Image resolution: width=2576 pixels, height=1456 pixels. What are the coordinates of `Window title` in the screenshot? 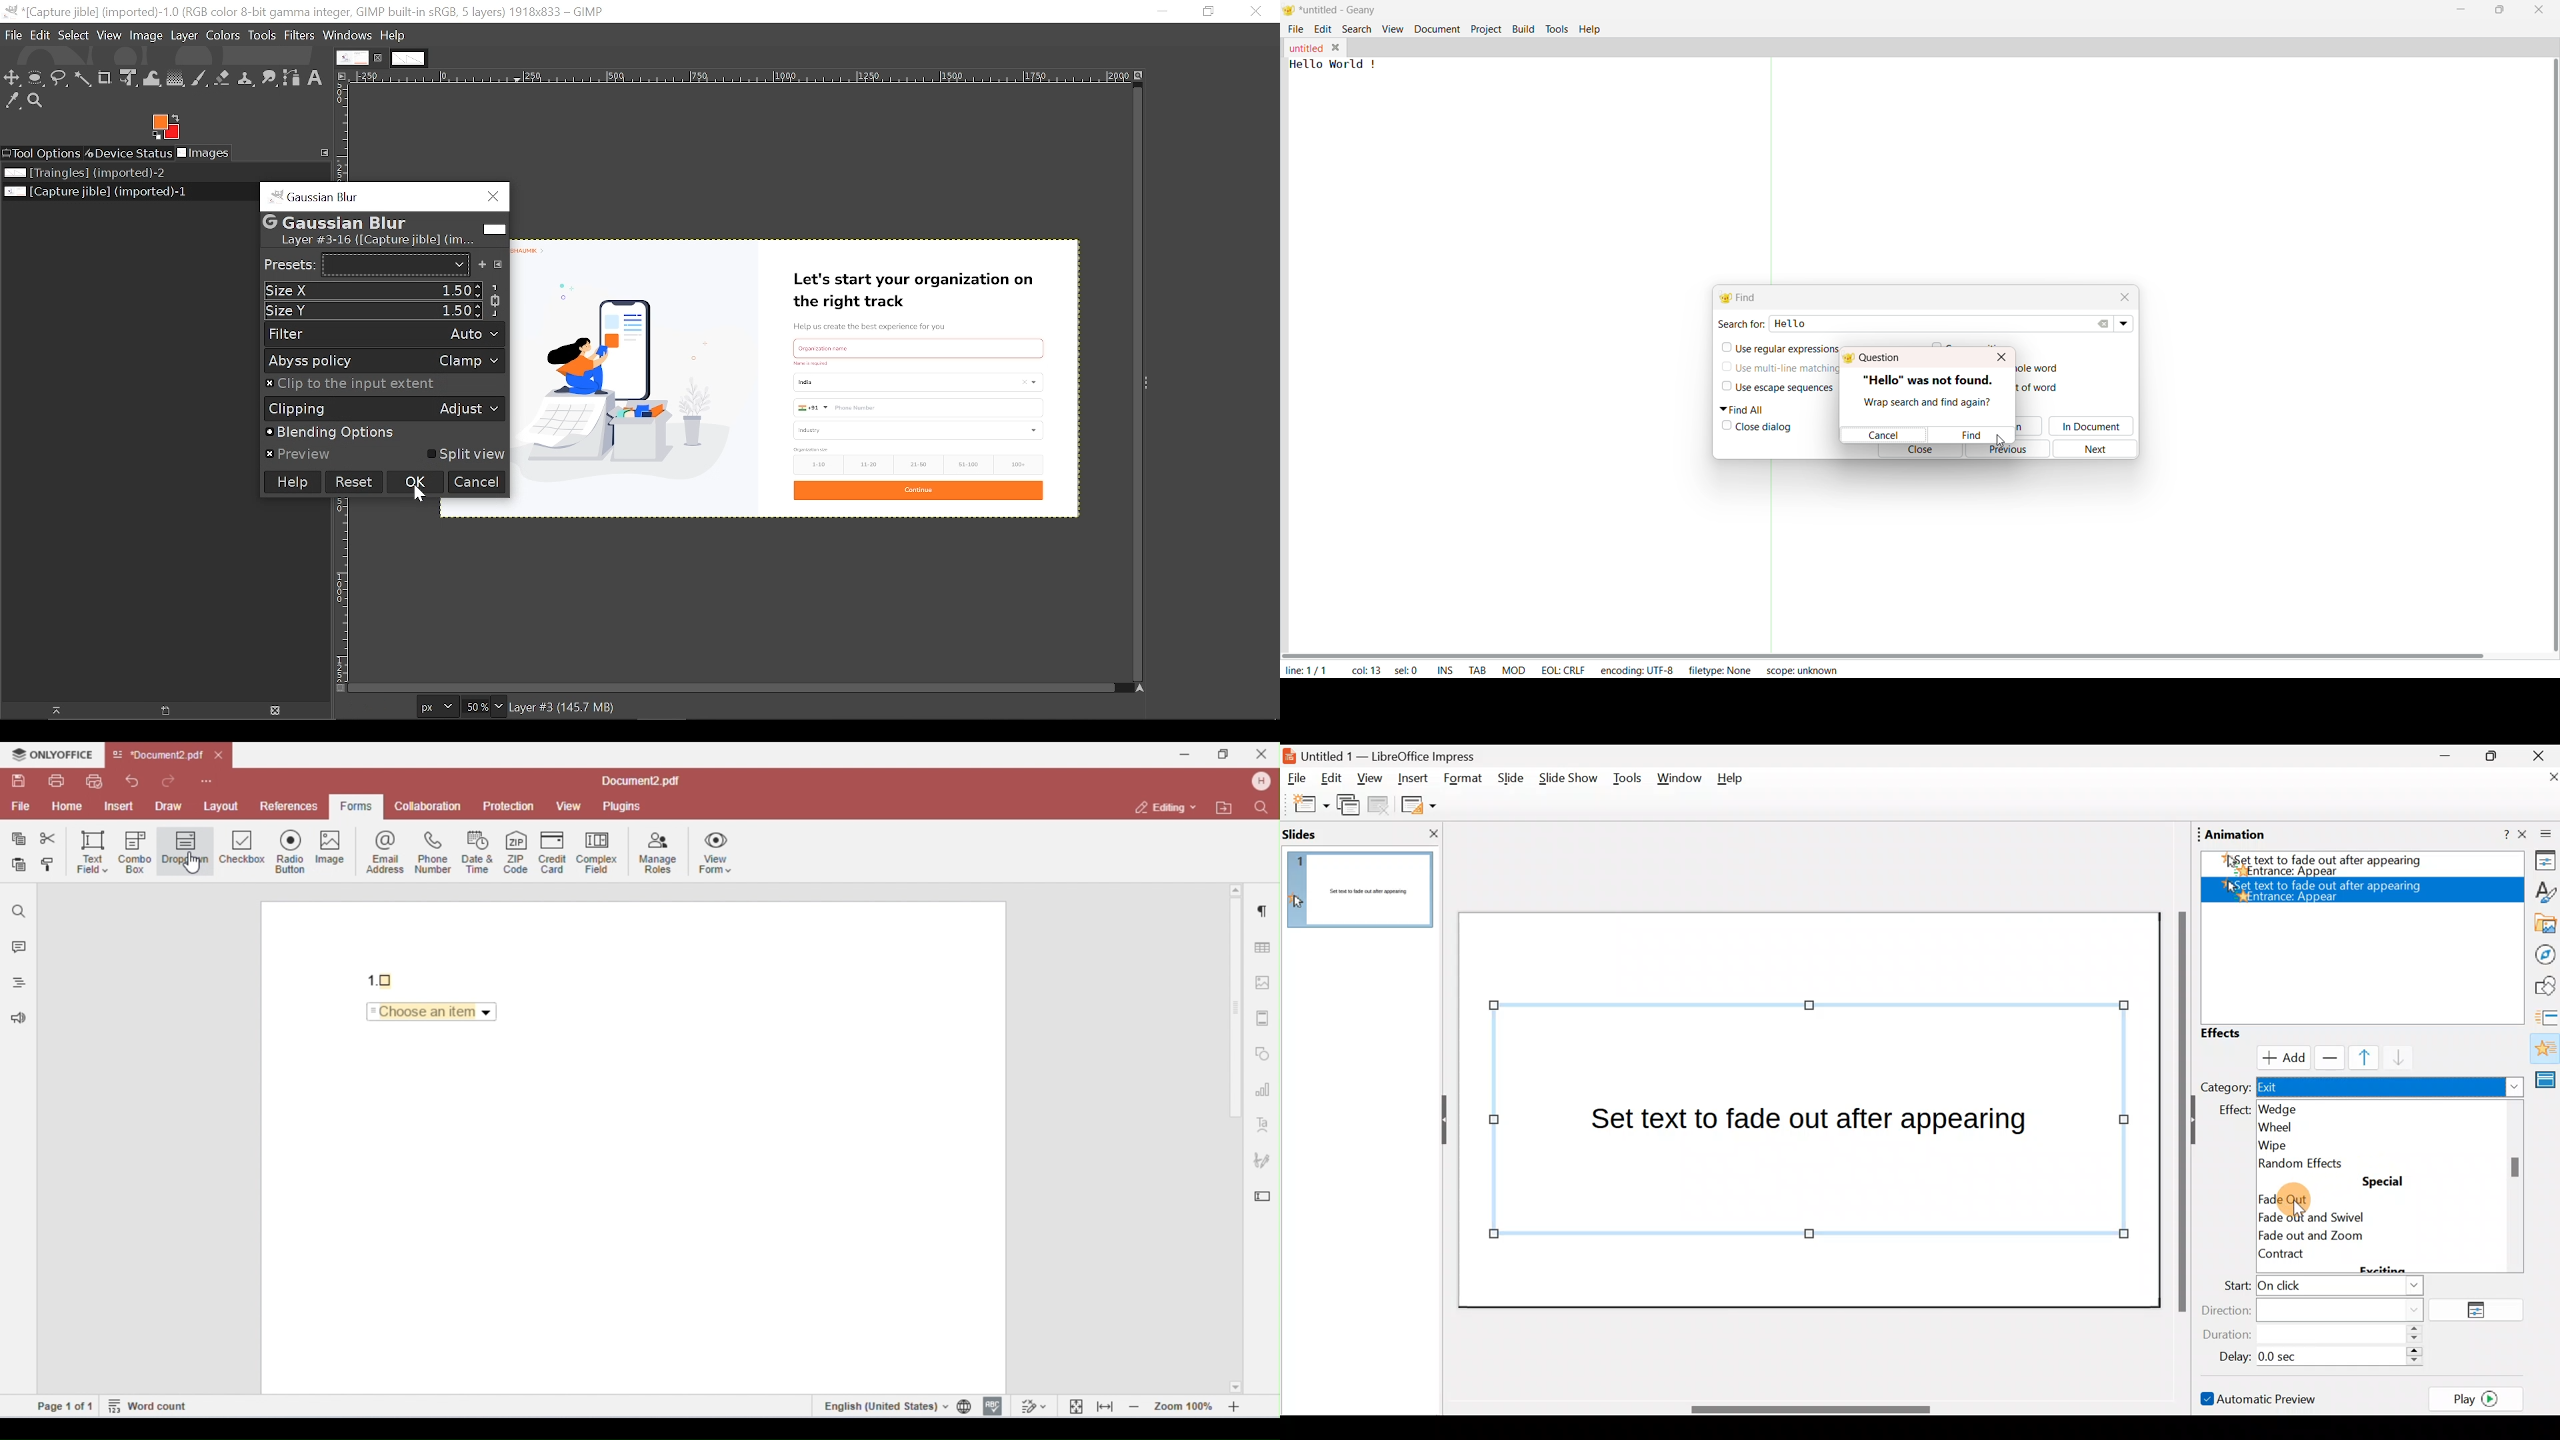 It's located at (325, 197).